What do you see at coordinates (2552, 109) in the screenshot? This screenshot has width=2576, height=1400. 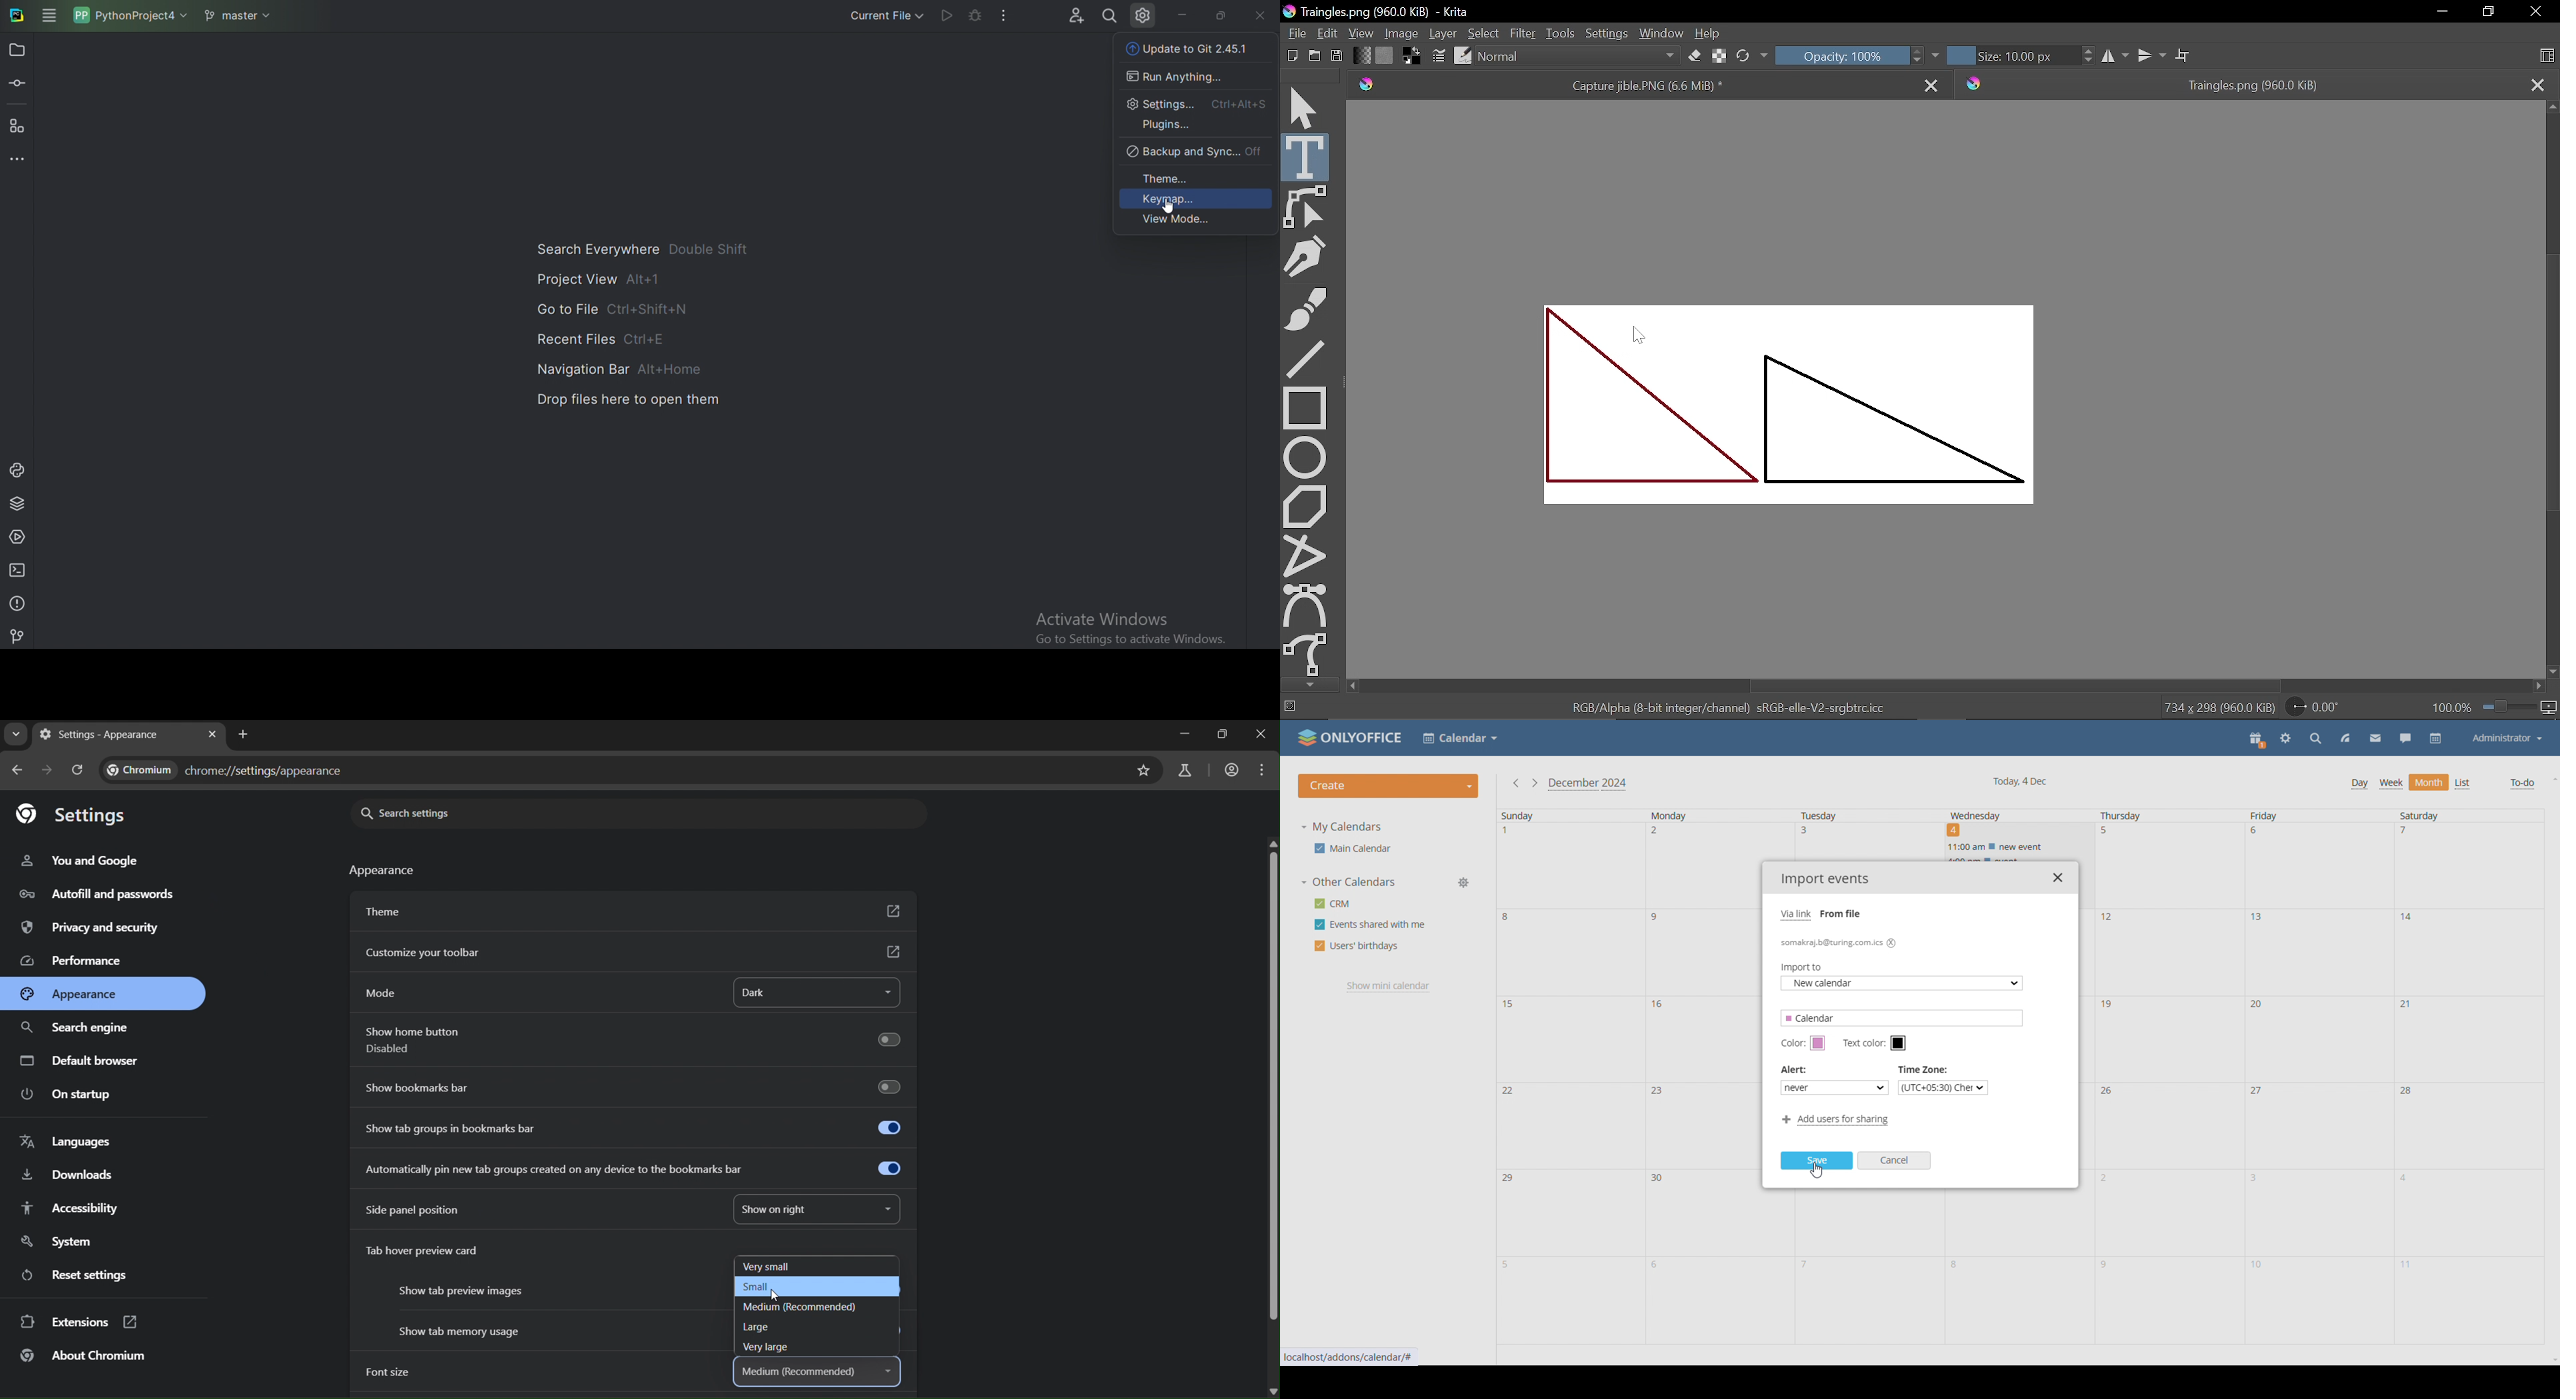 I see `Move up` at bounding box center [2552, 109].